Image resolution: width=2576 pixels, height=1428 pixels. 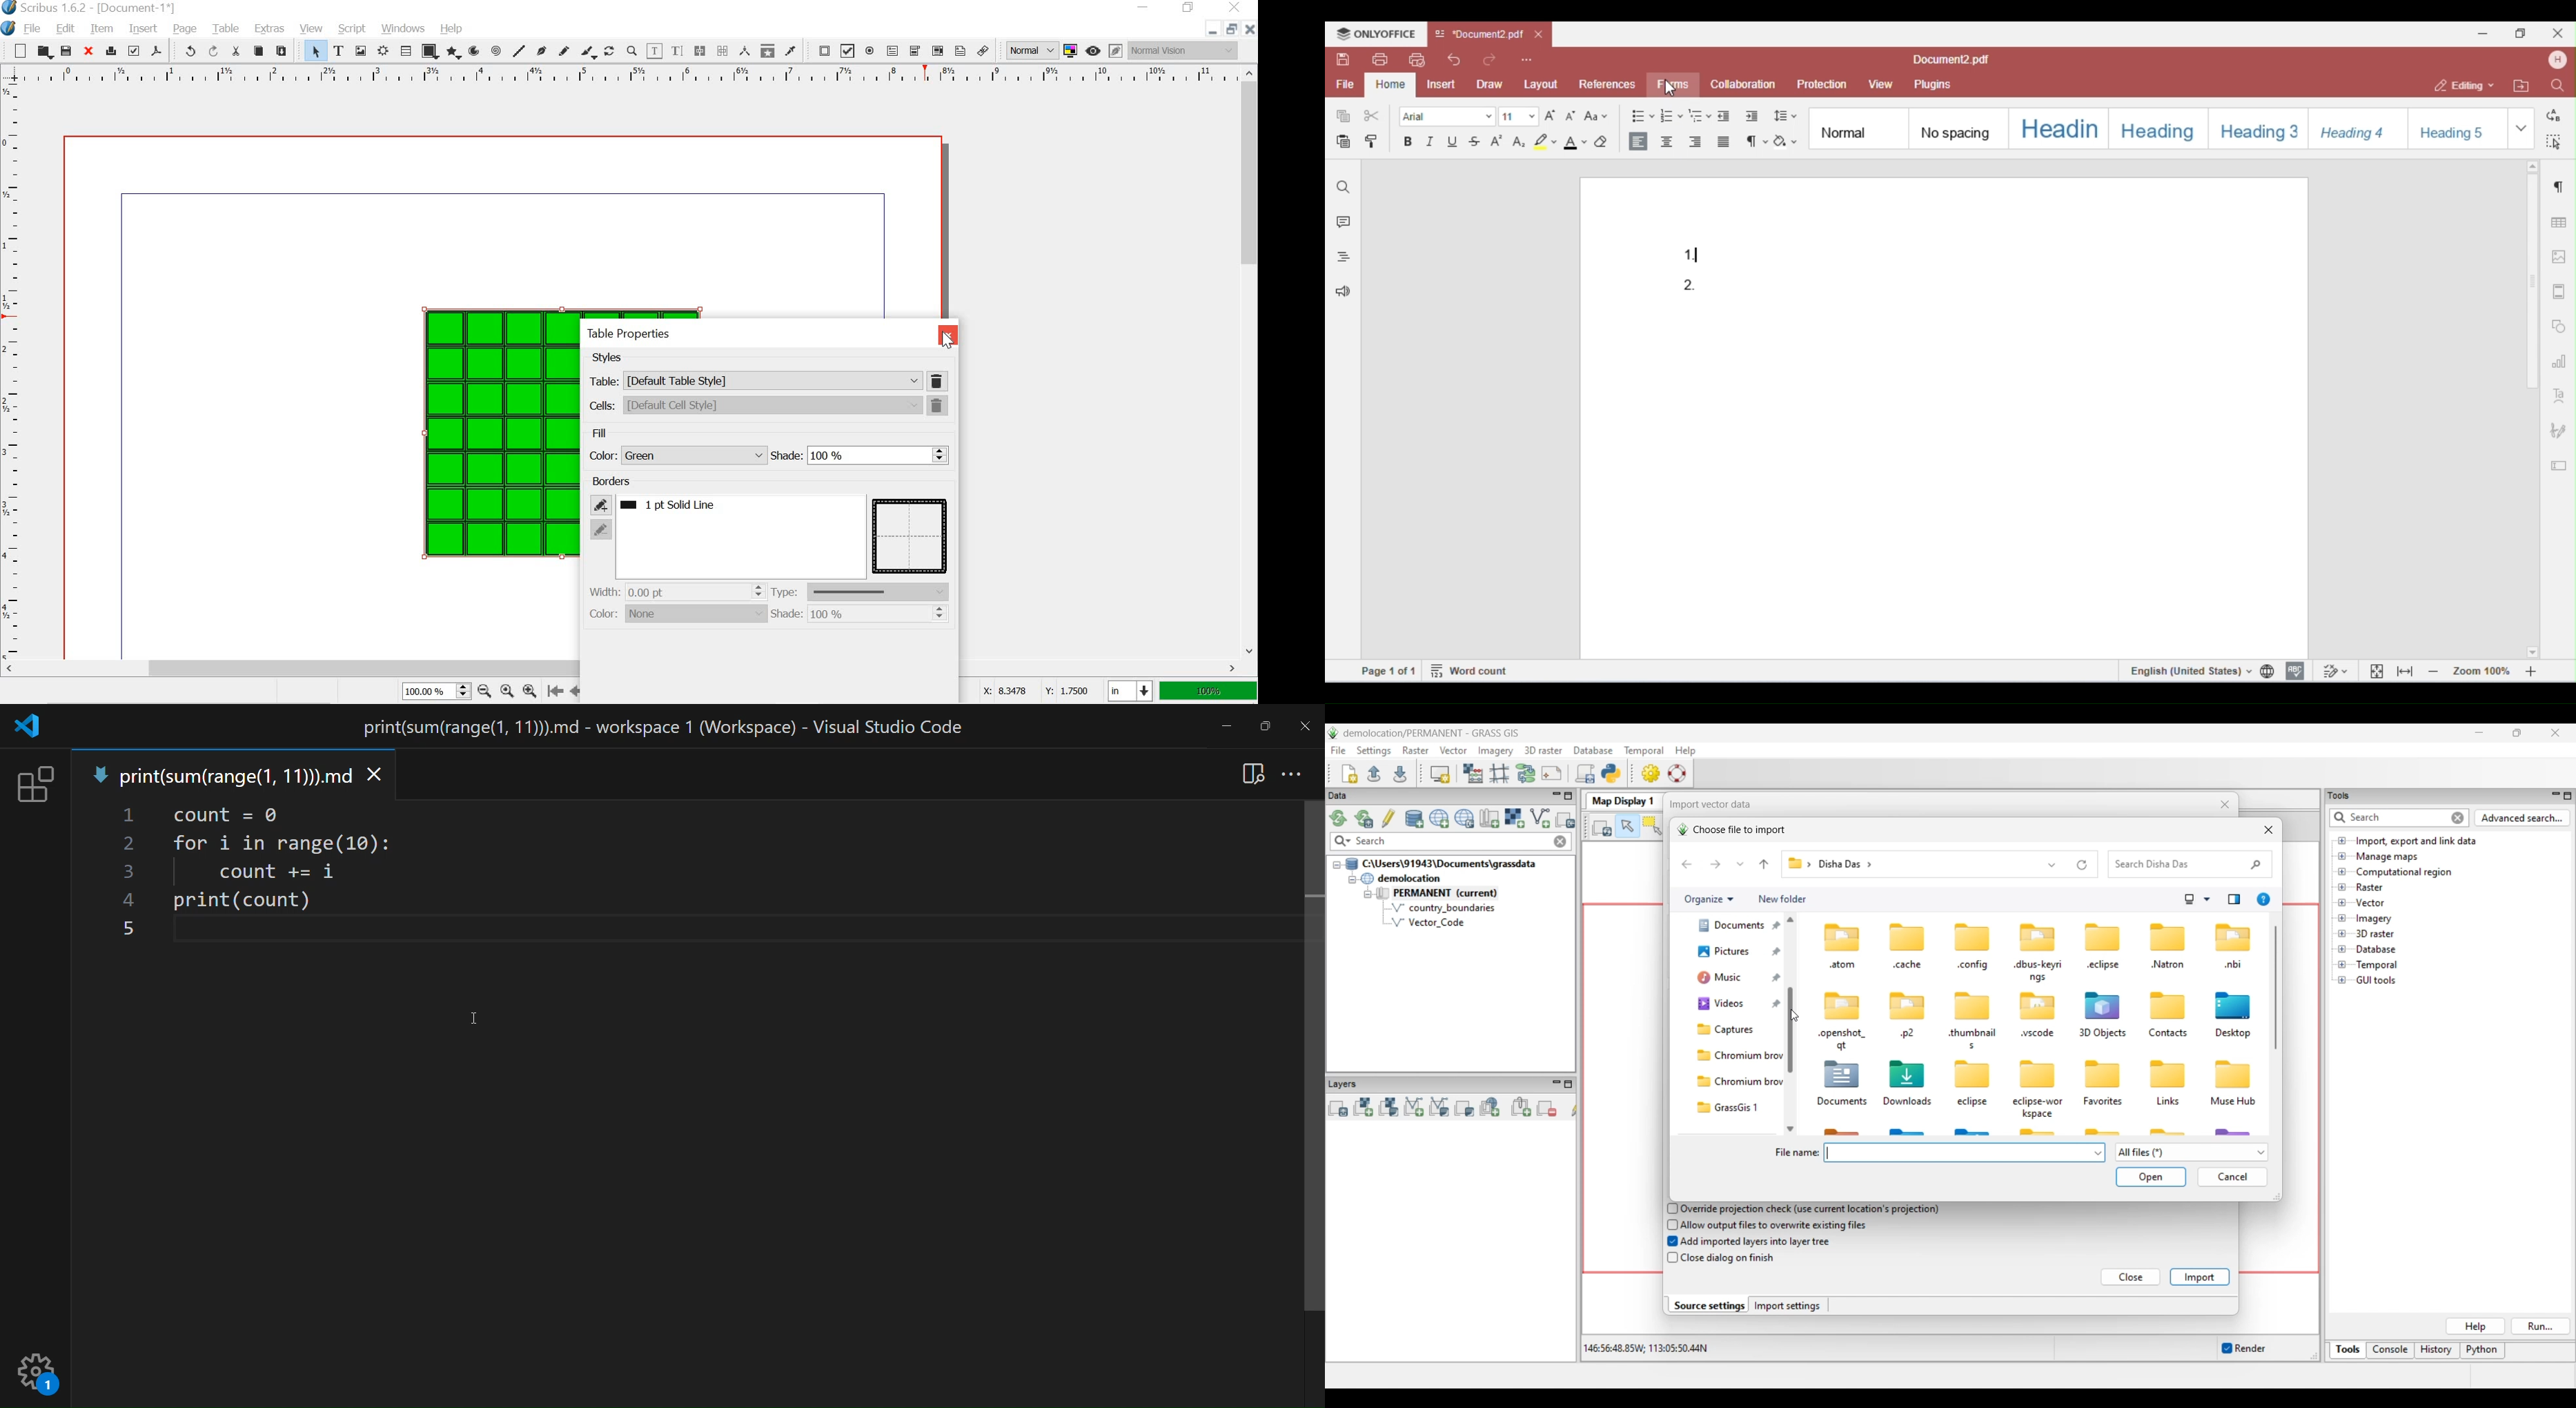 What do you see at coordinates (382, 52) in the screenshot?
I see `render frame` at bounding box center [382, 52].